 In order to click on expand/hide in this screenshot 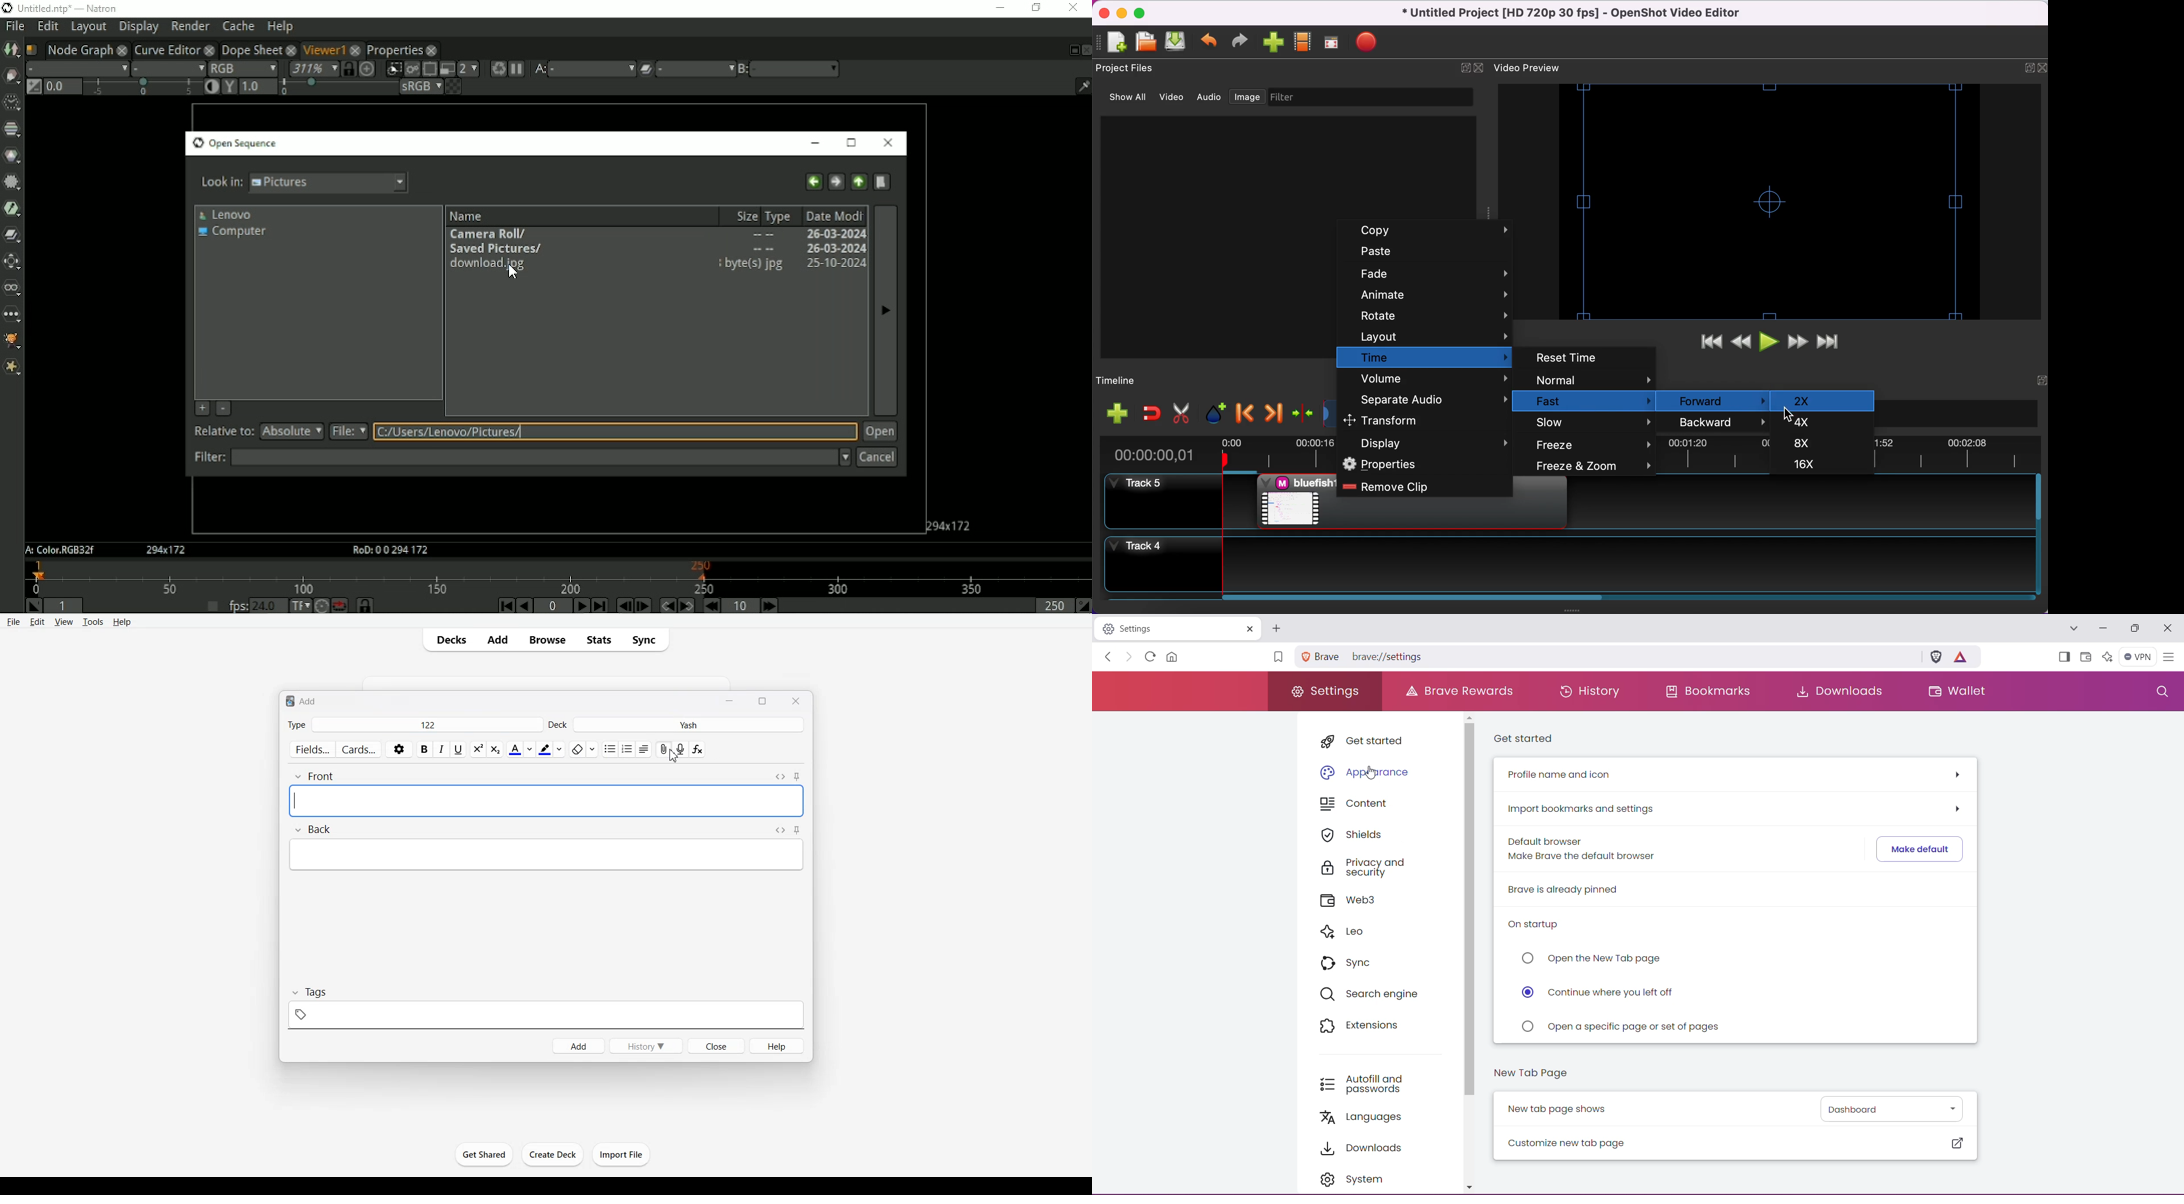, I will do `click(2035, 381)`.